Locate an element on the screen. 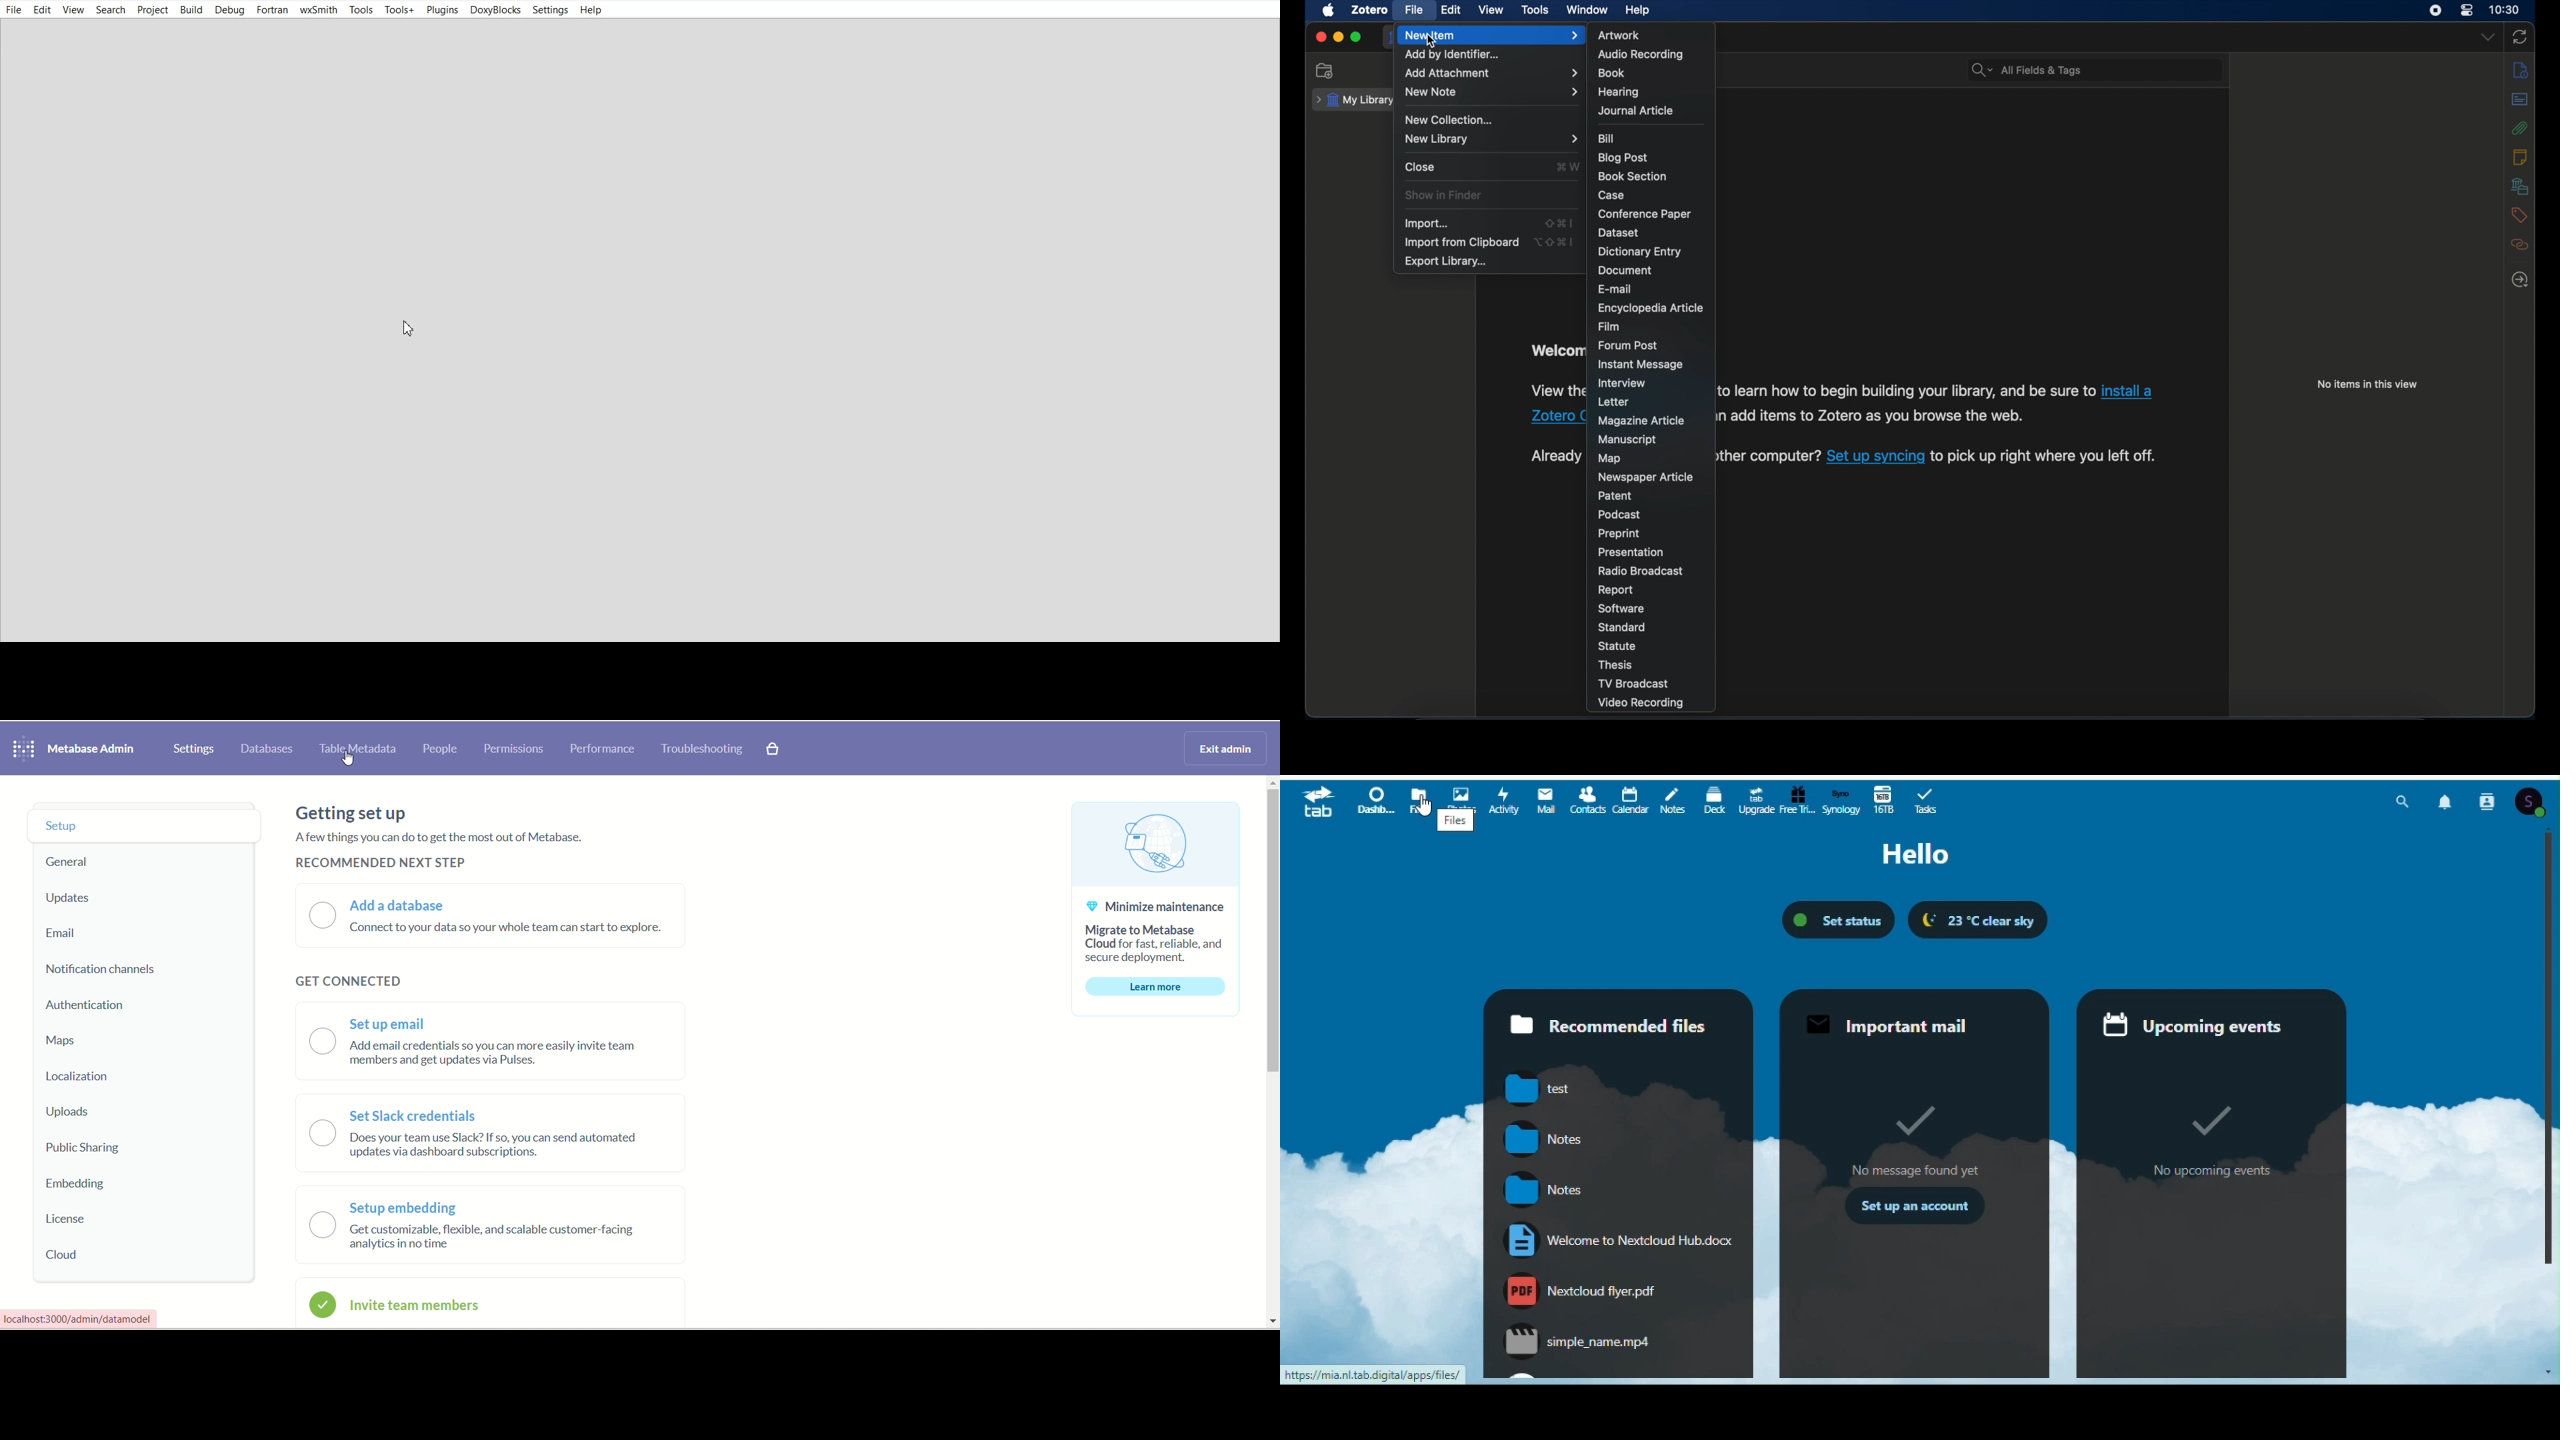 This screenshot has height=1456, width=2576. tools is located at coordinates (1535, 10).